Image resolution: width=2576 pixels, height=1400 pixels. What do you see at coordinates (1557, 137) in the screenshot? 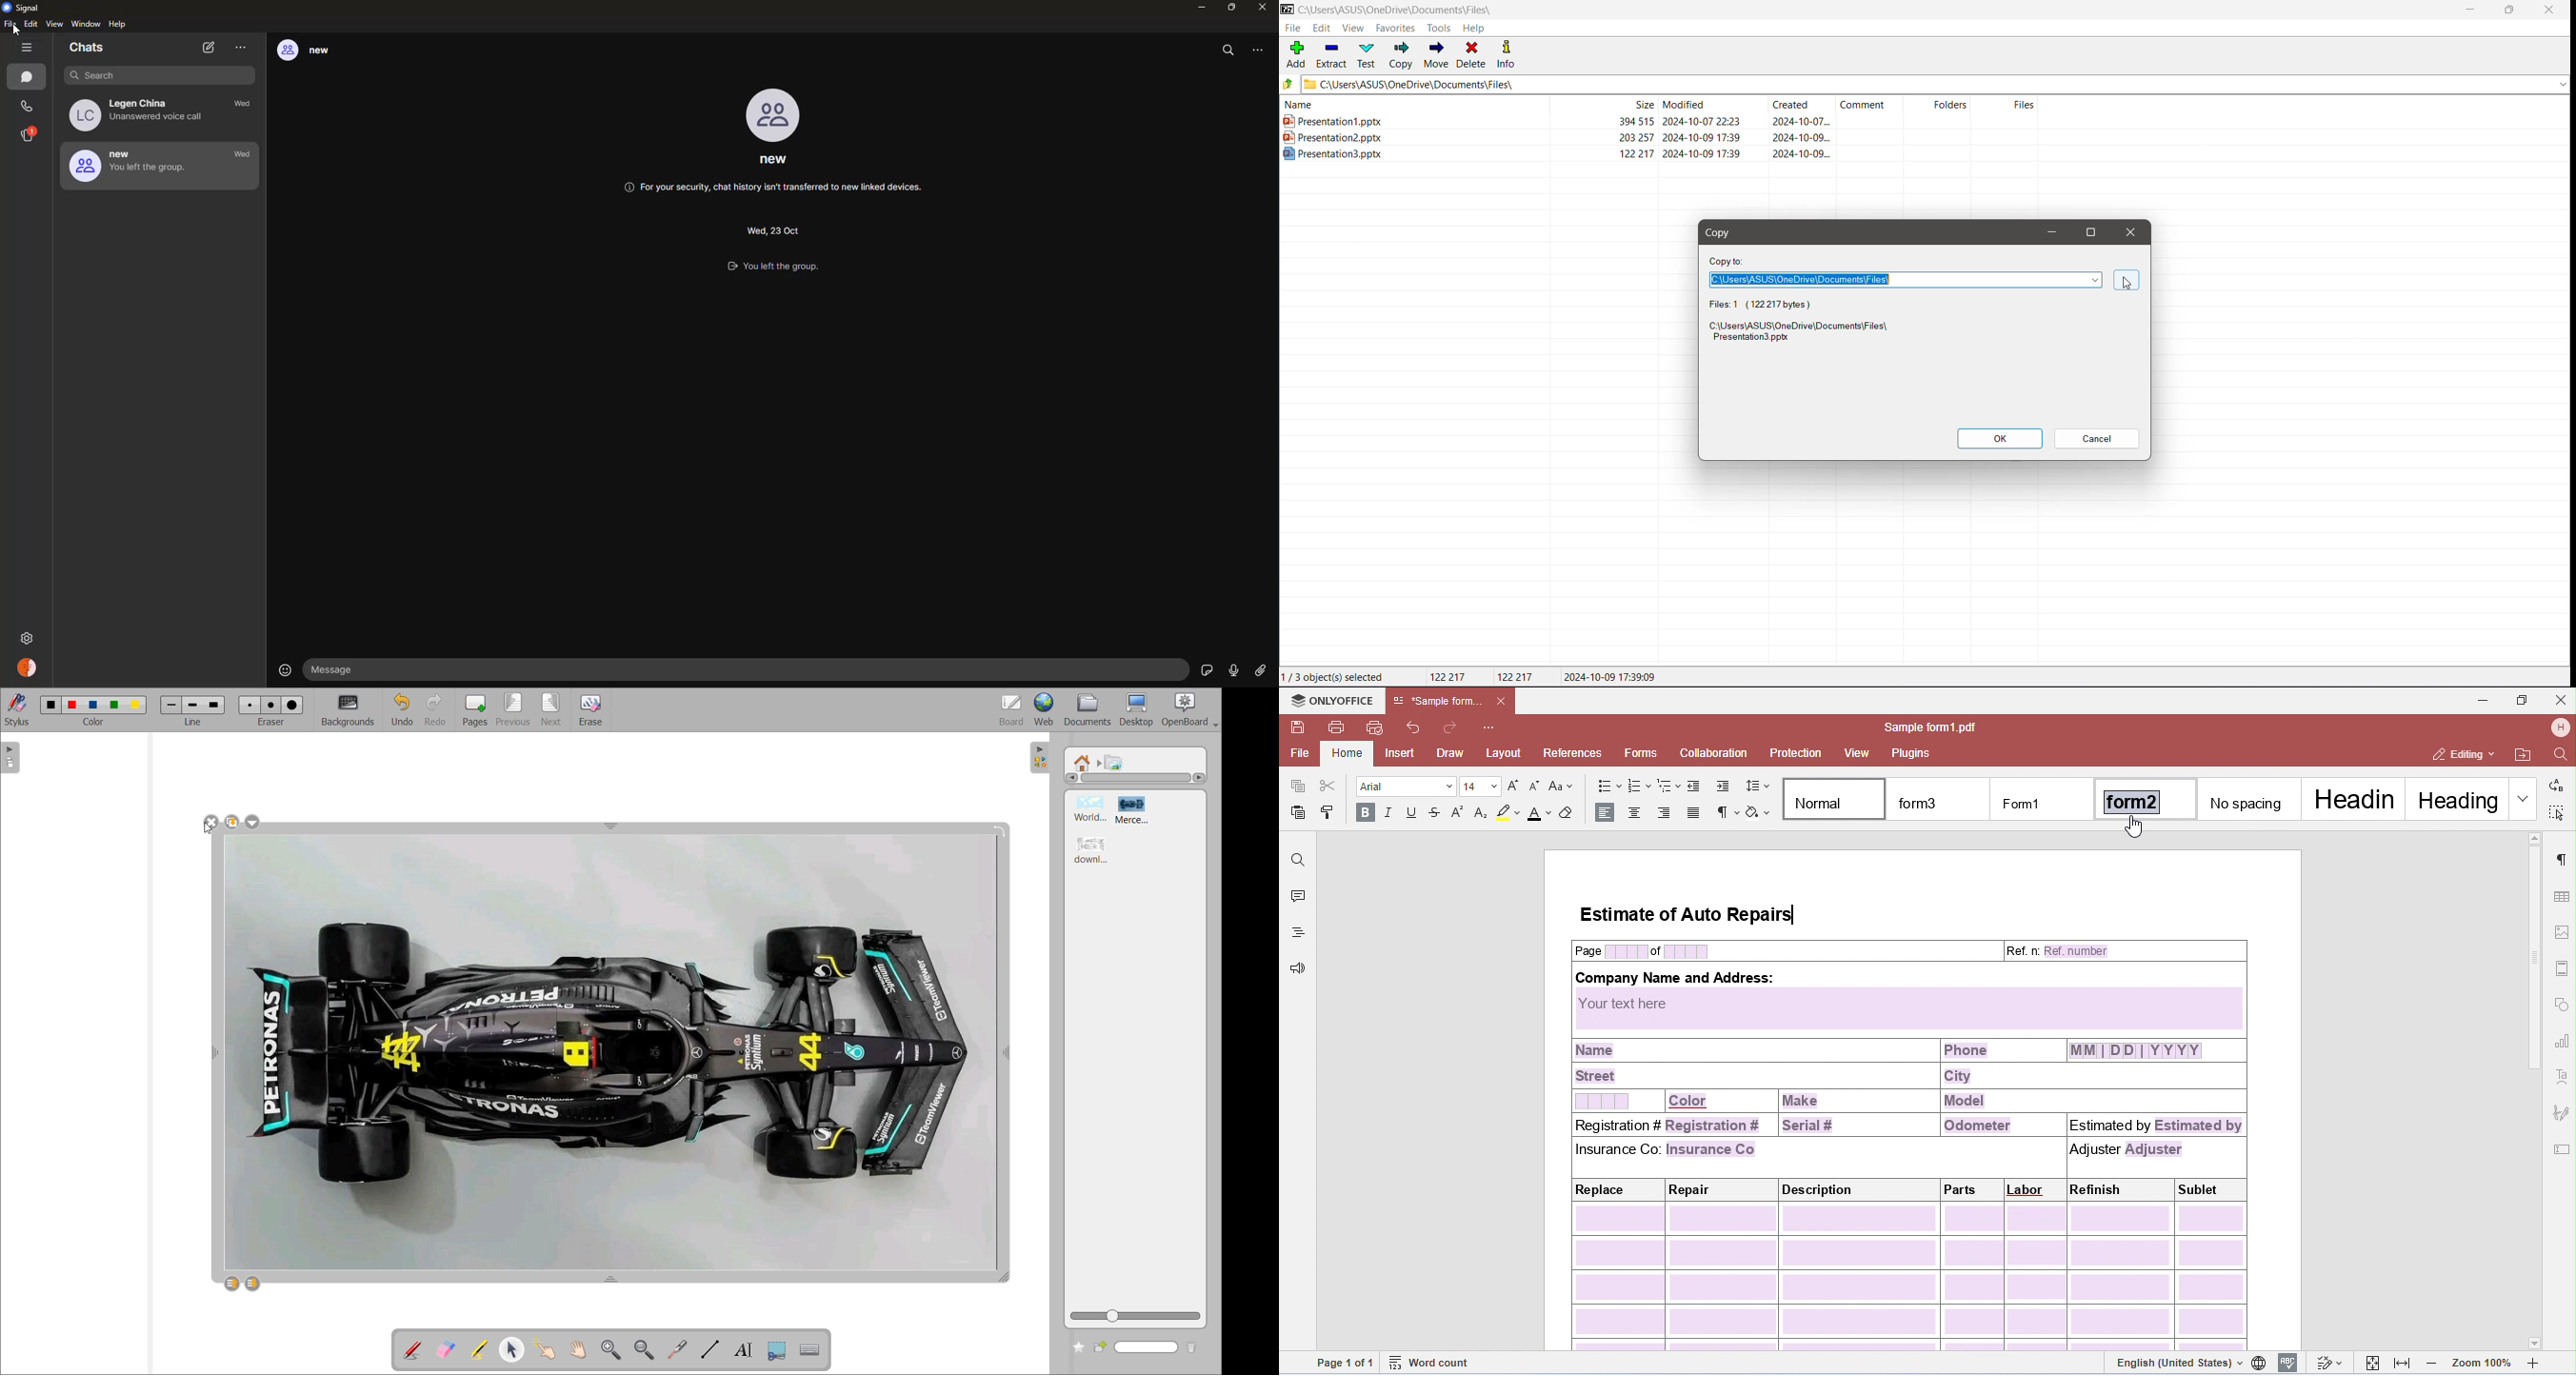
I see `Presetation2` at bounding box center [1557, 137].